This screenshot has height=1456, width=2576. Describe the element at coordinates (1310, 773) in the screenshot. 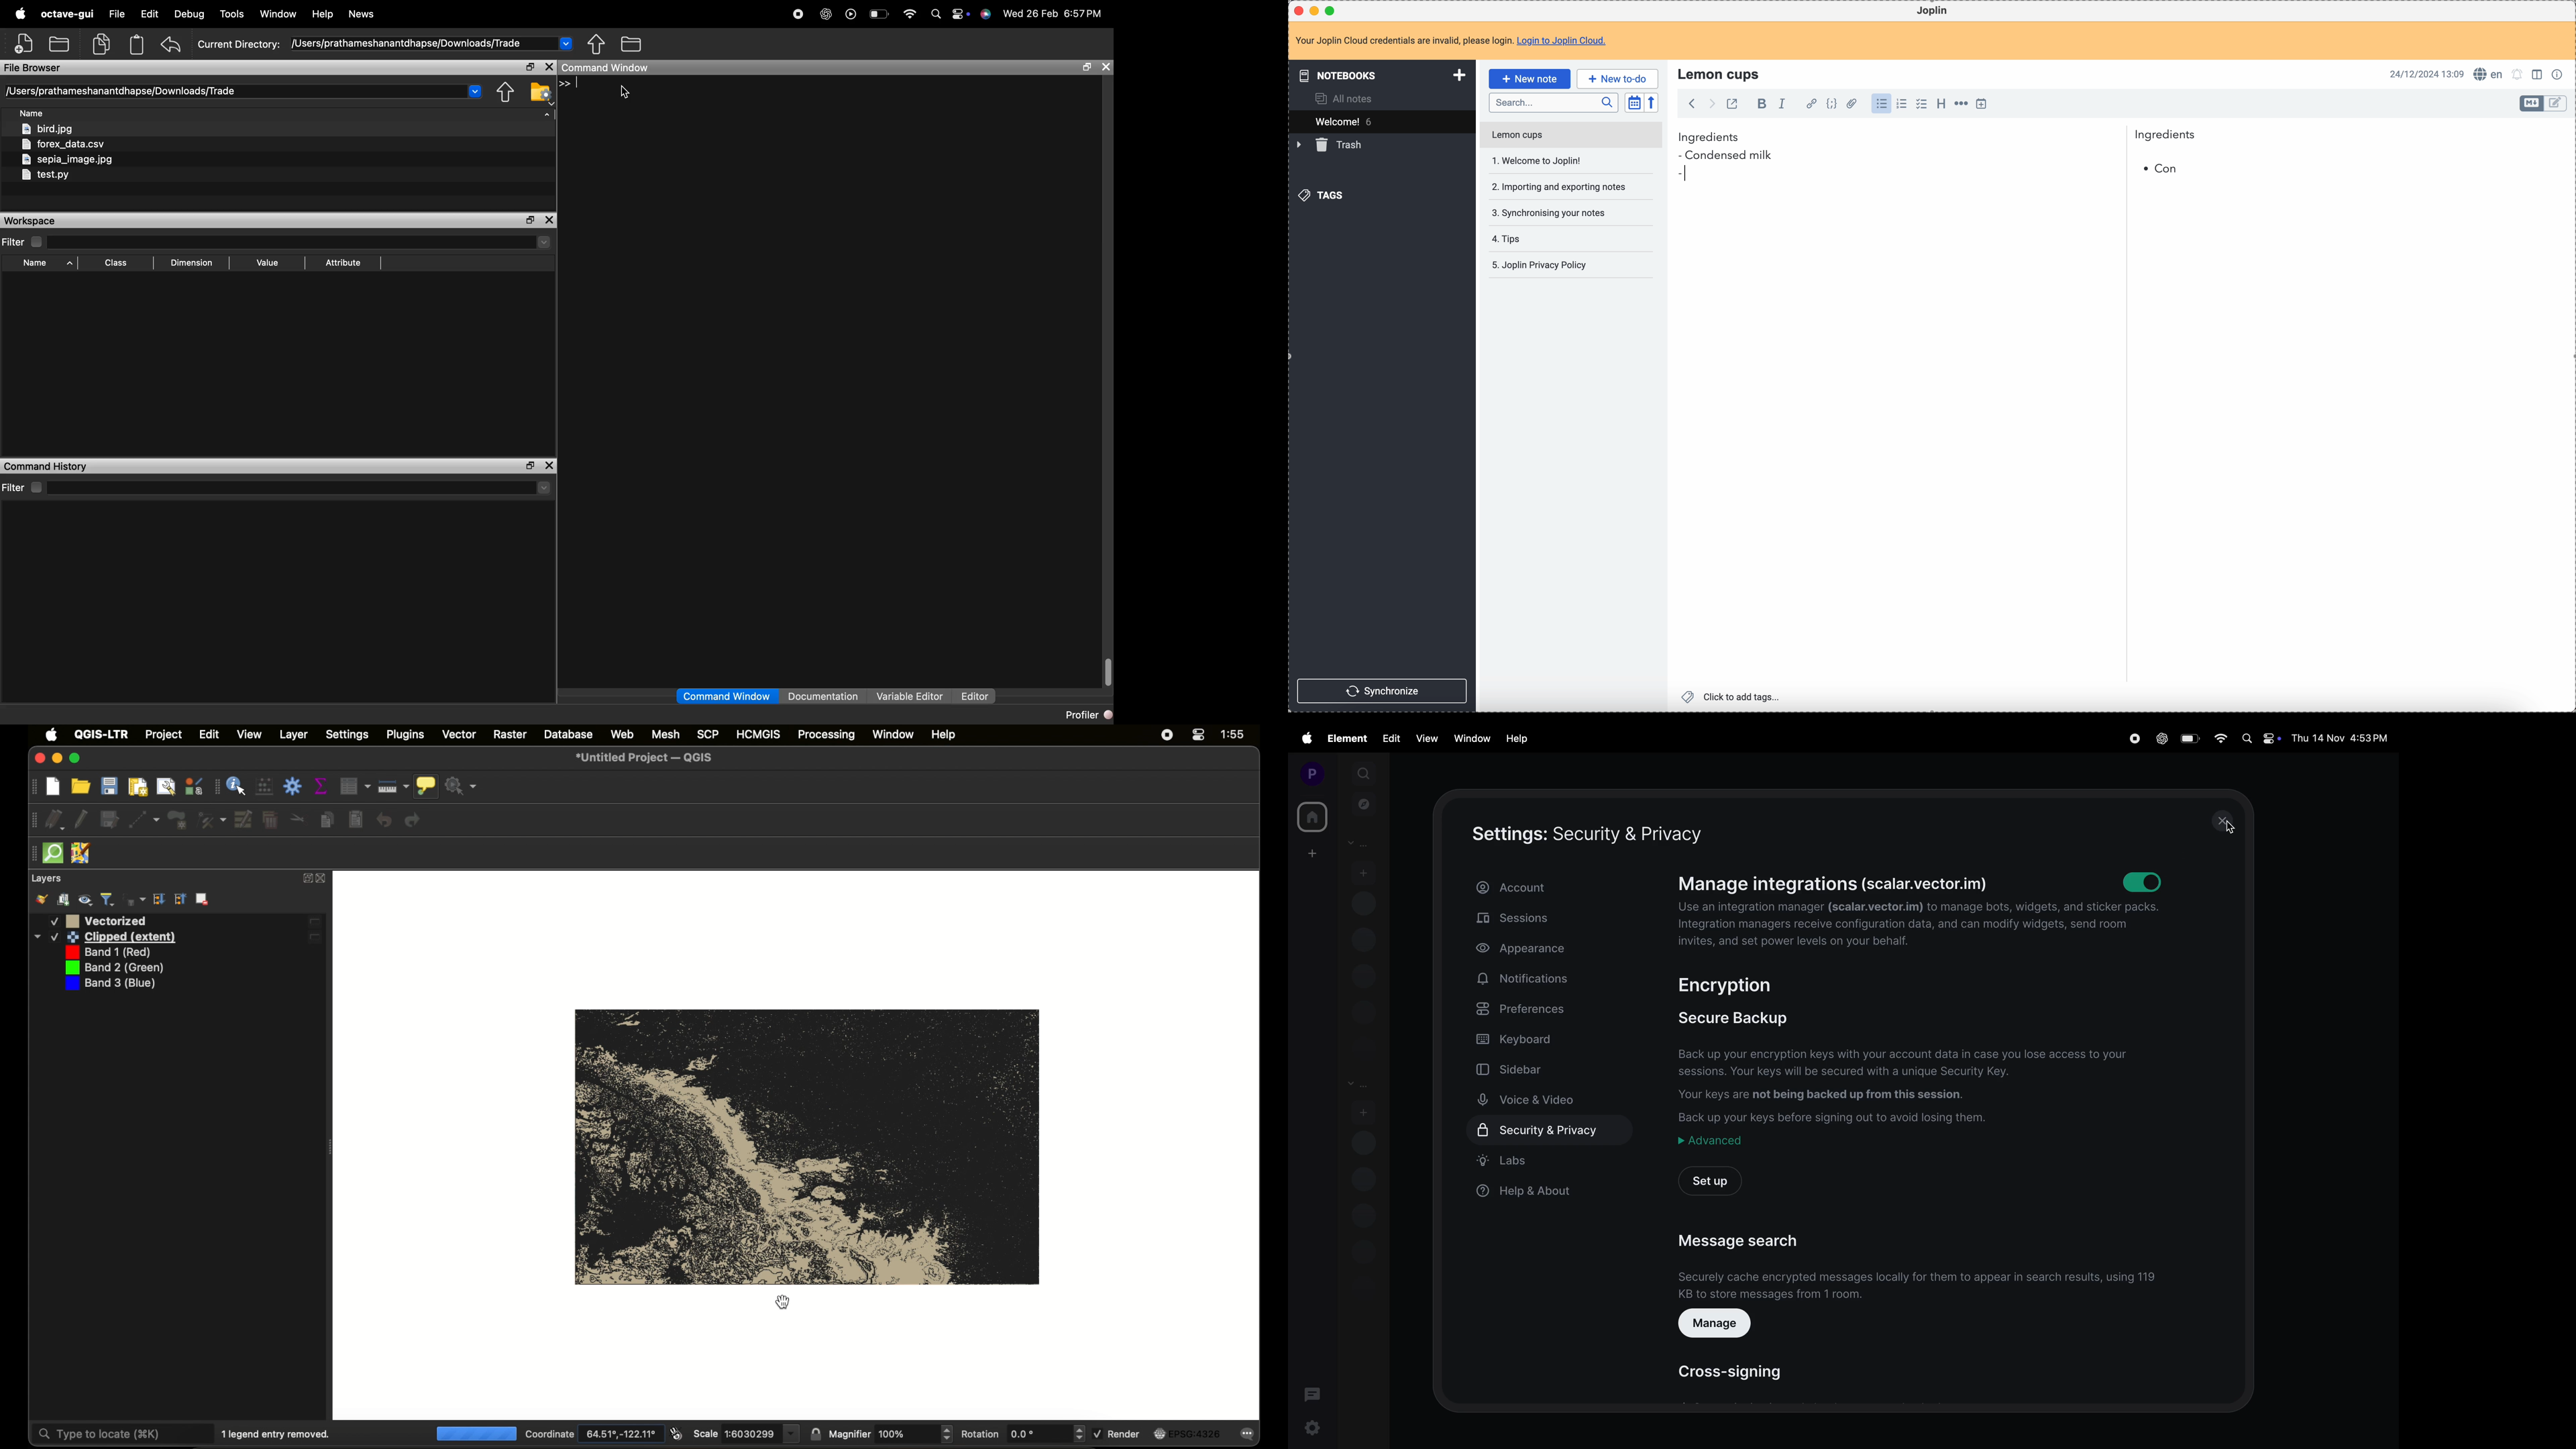

I see `profile` at that location.